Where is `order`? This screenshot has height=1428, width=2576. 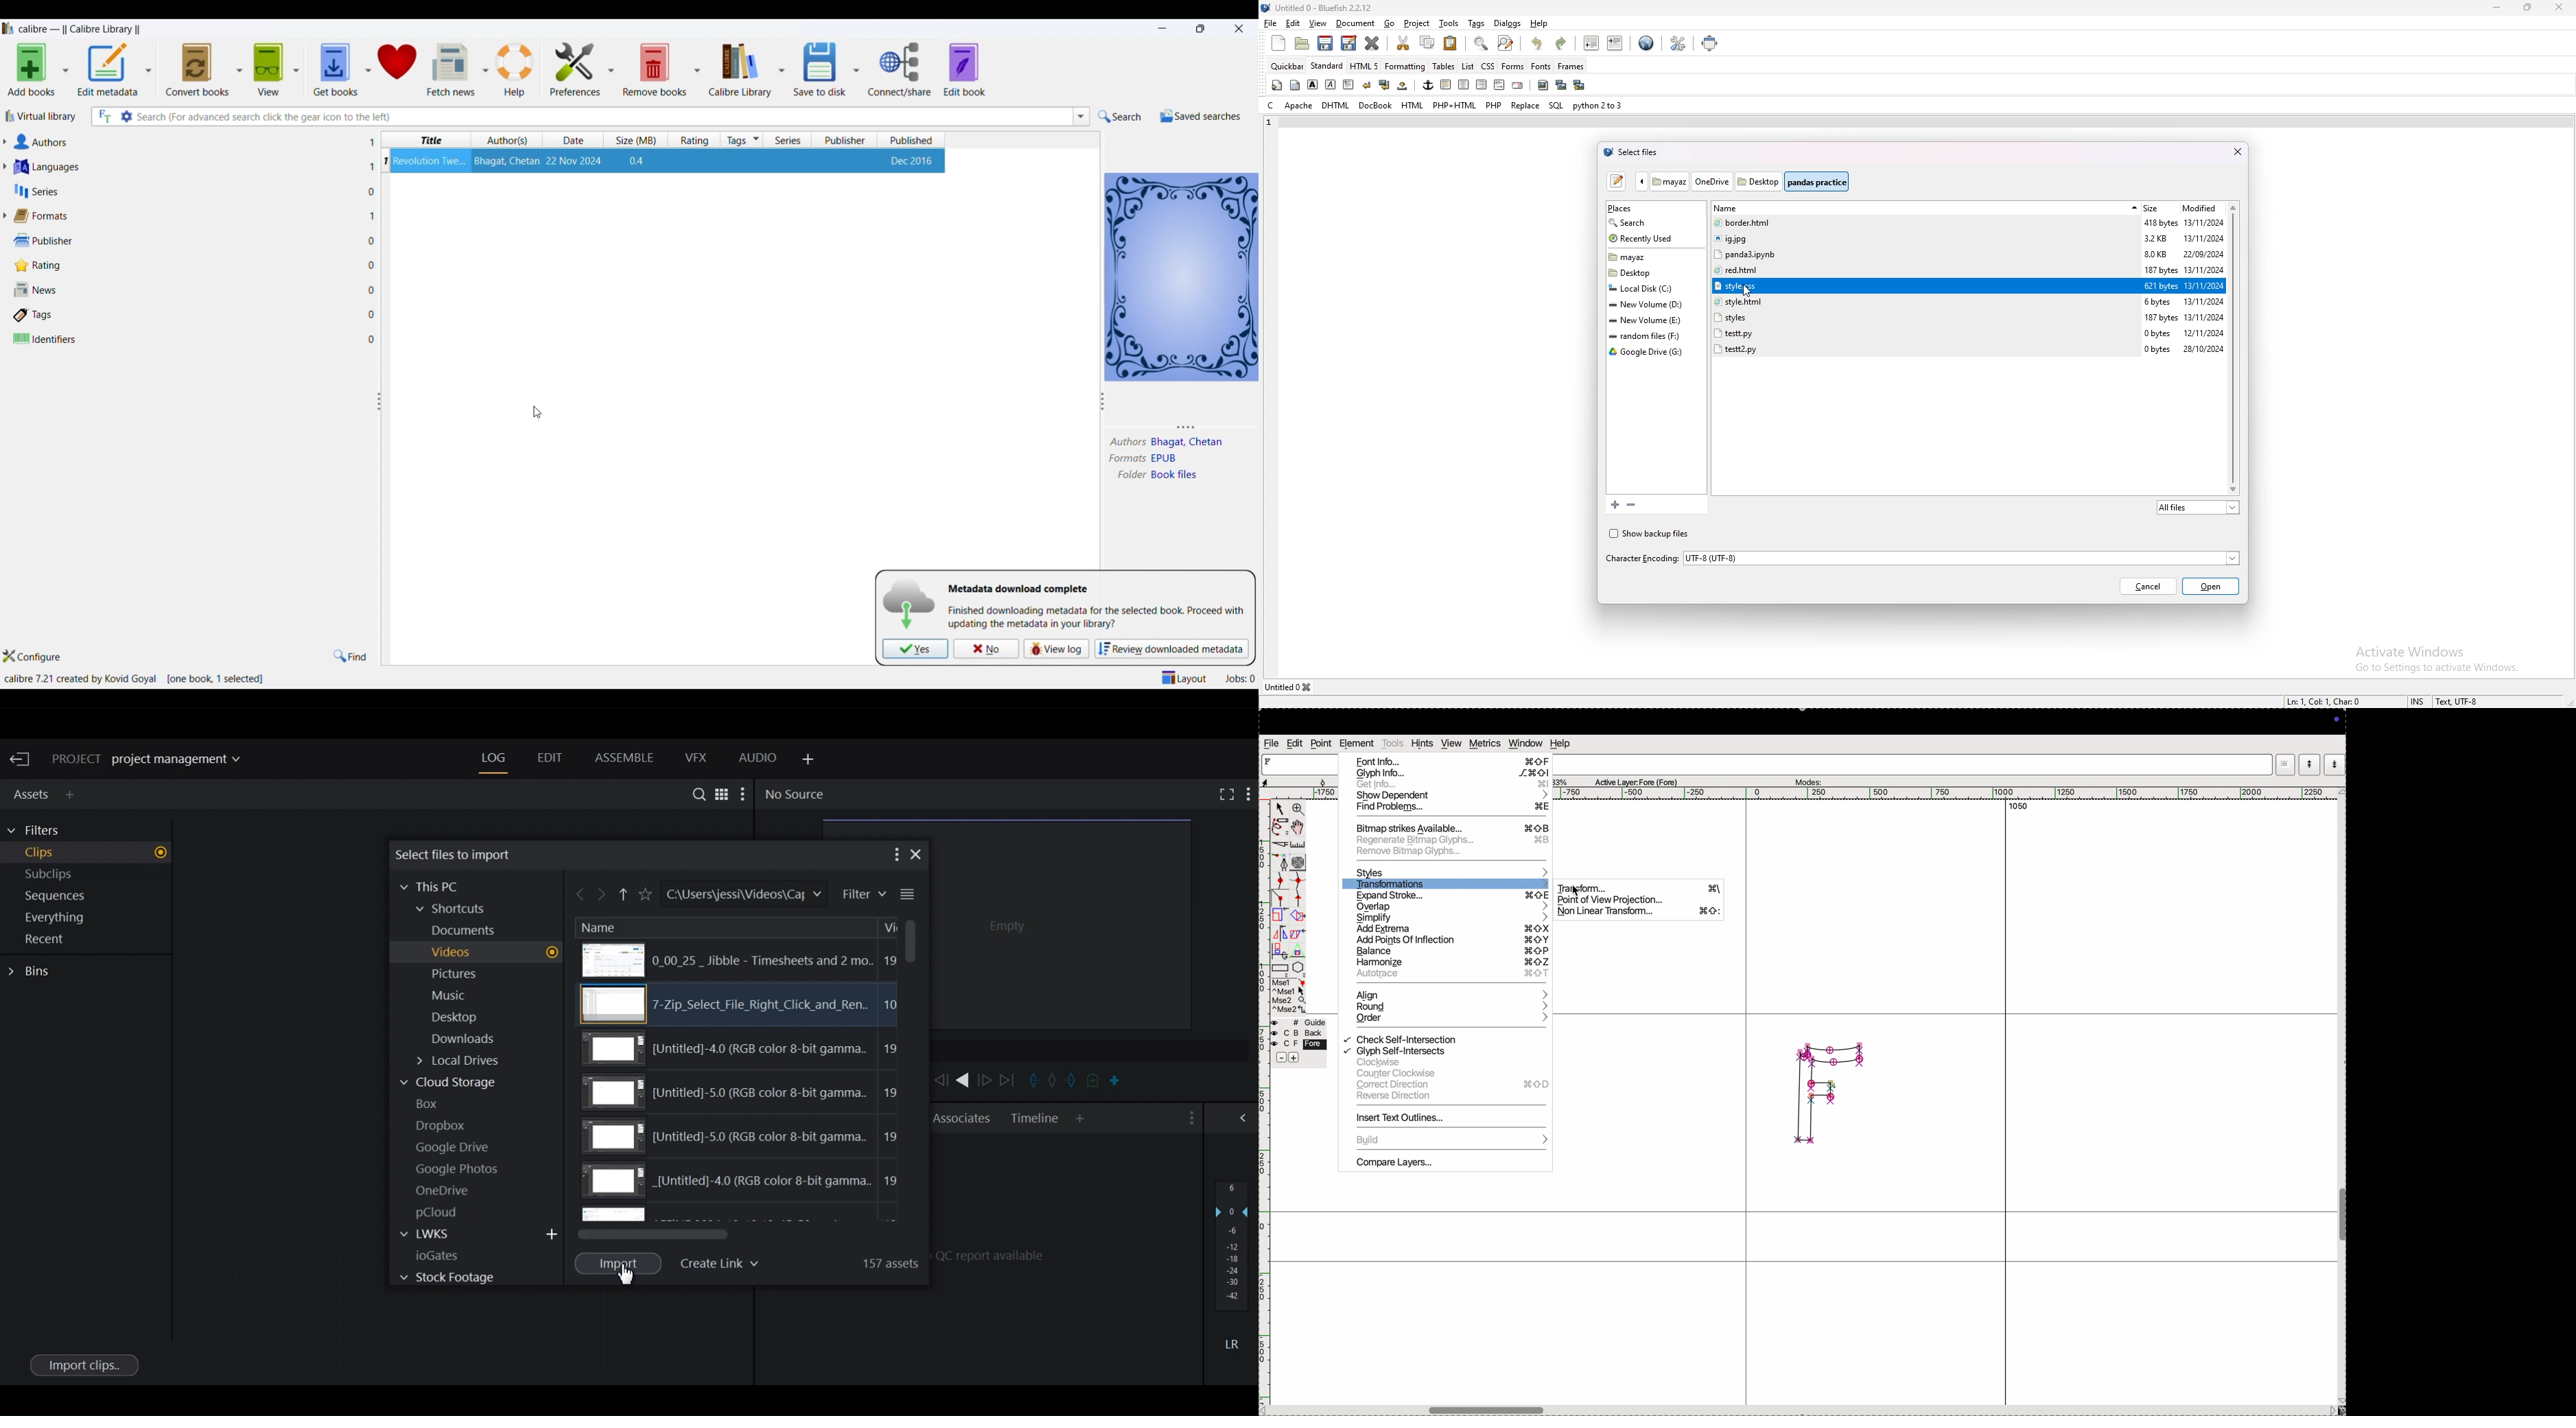 order is located at coordinates (1448, 1020).